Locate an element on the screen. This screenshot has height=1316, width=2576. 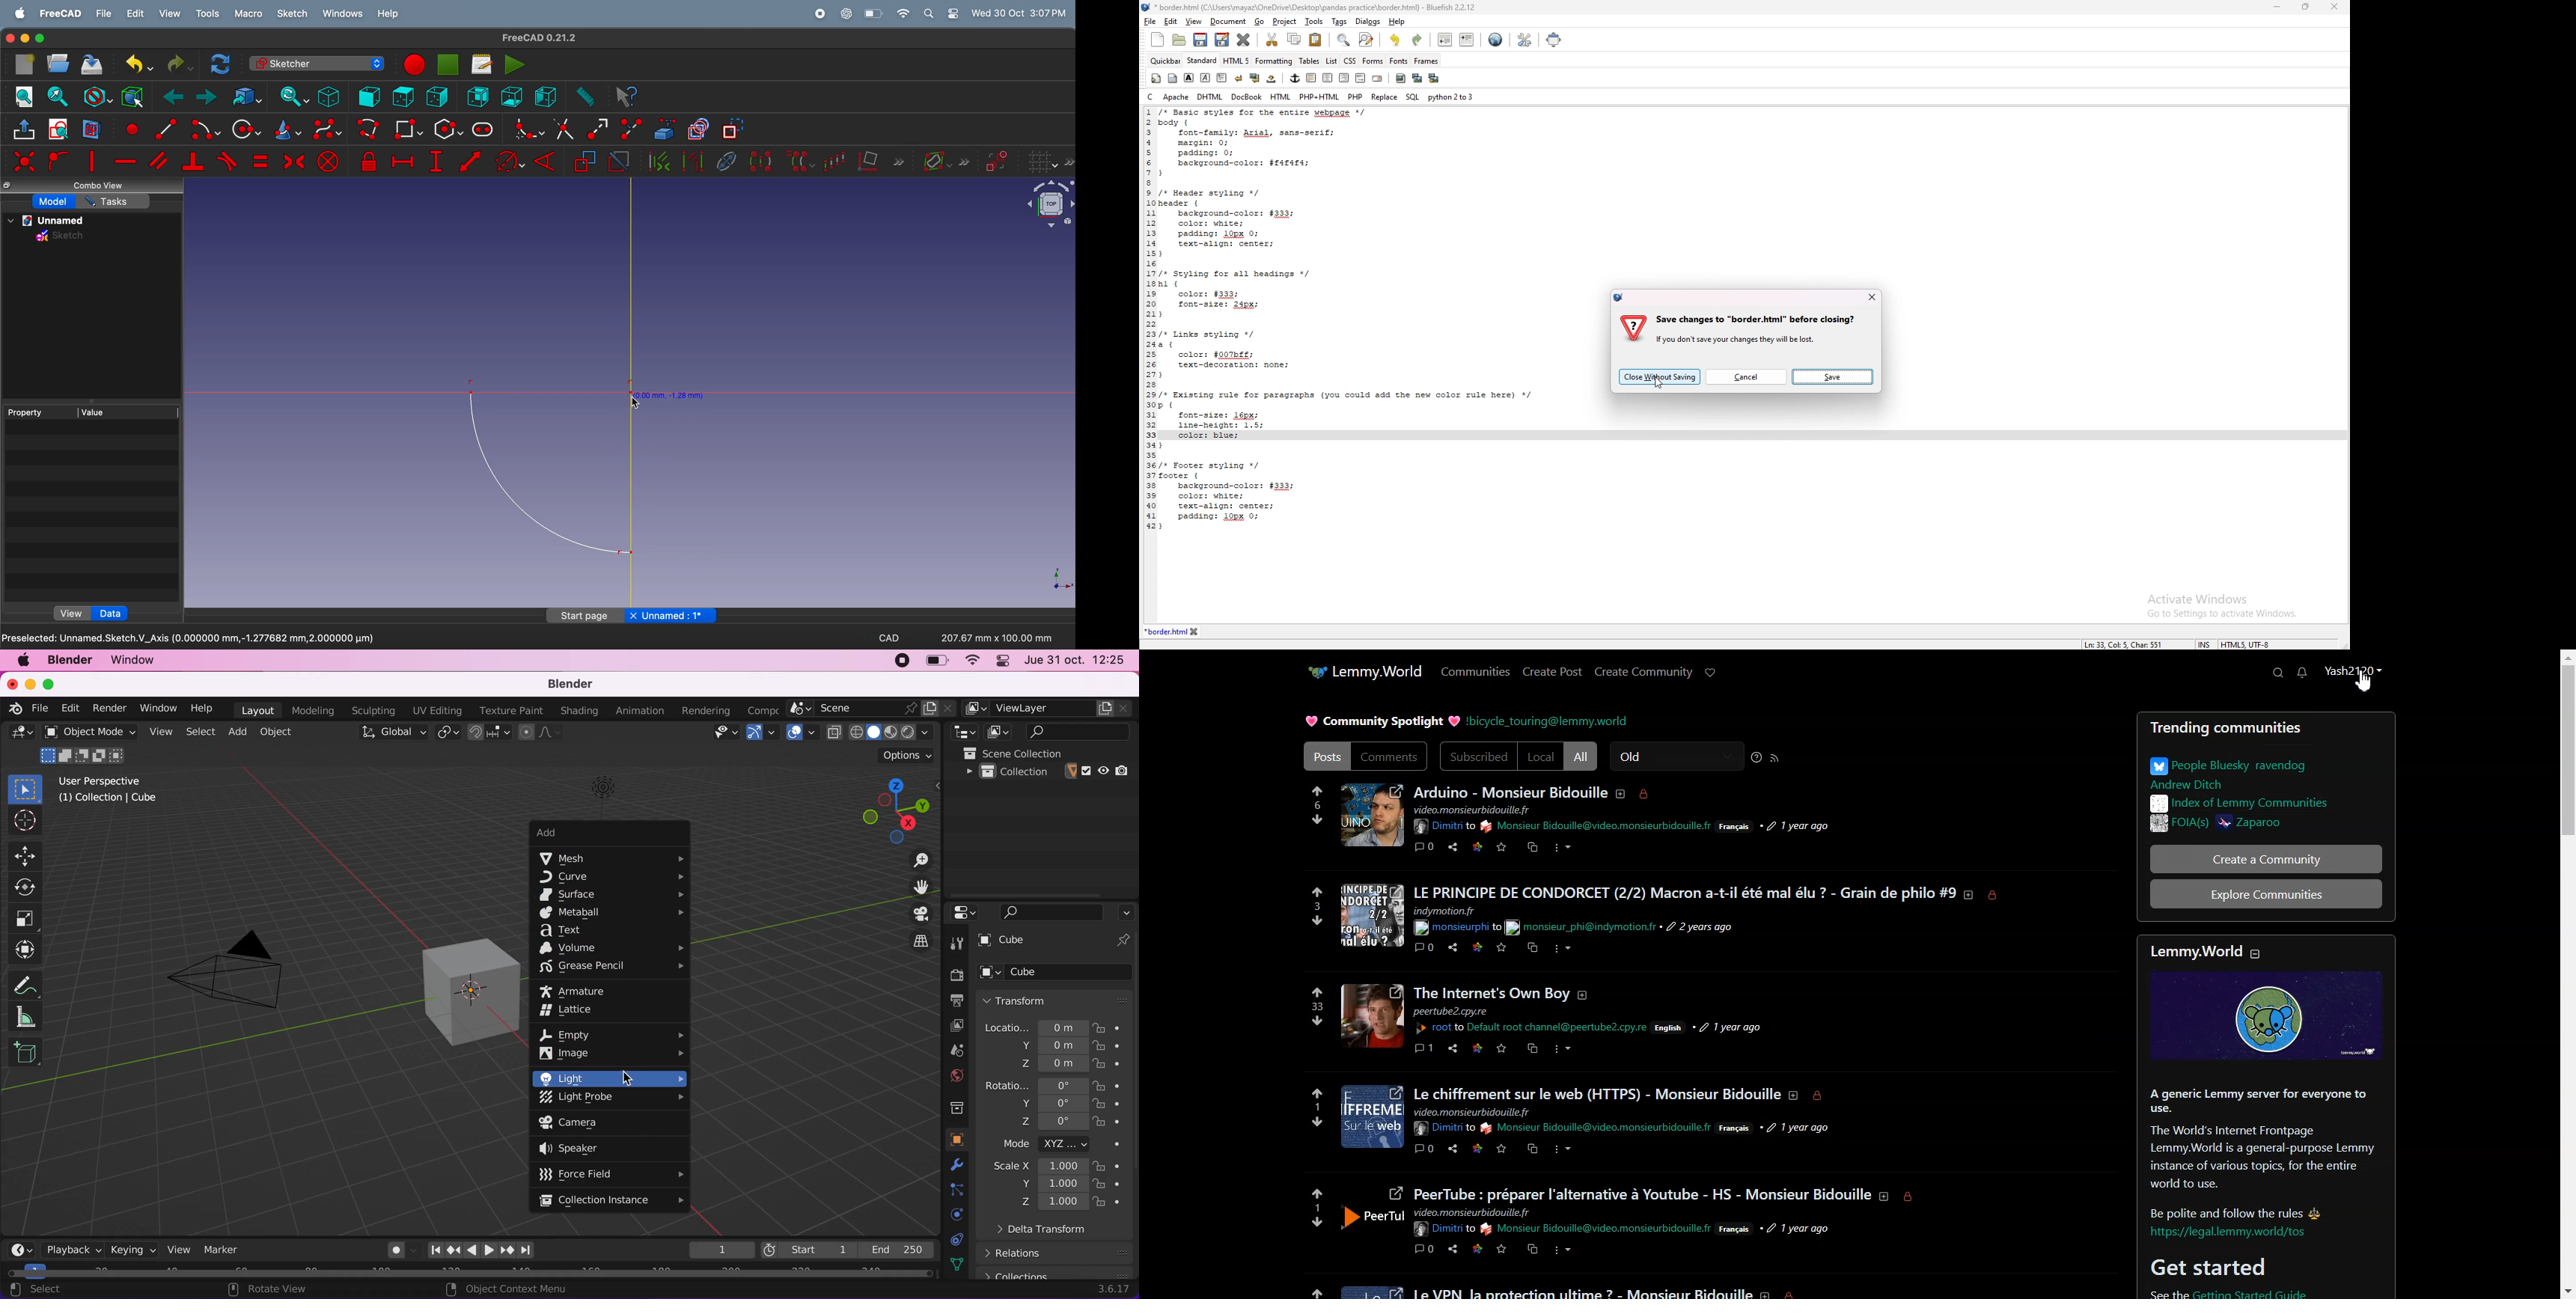
Tasks is located at coordinates (114, 201).